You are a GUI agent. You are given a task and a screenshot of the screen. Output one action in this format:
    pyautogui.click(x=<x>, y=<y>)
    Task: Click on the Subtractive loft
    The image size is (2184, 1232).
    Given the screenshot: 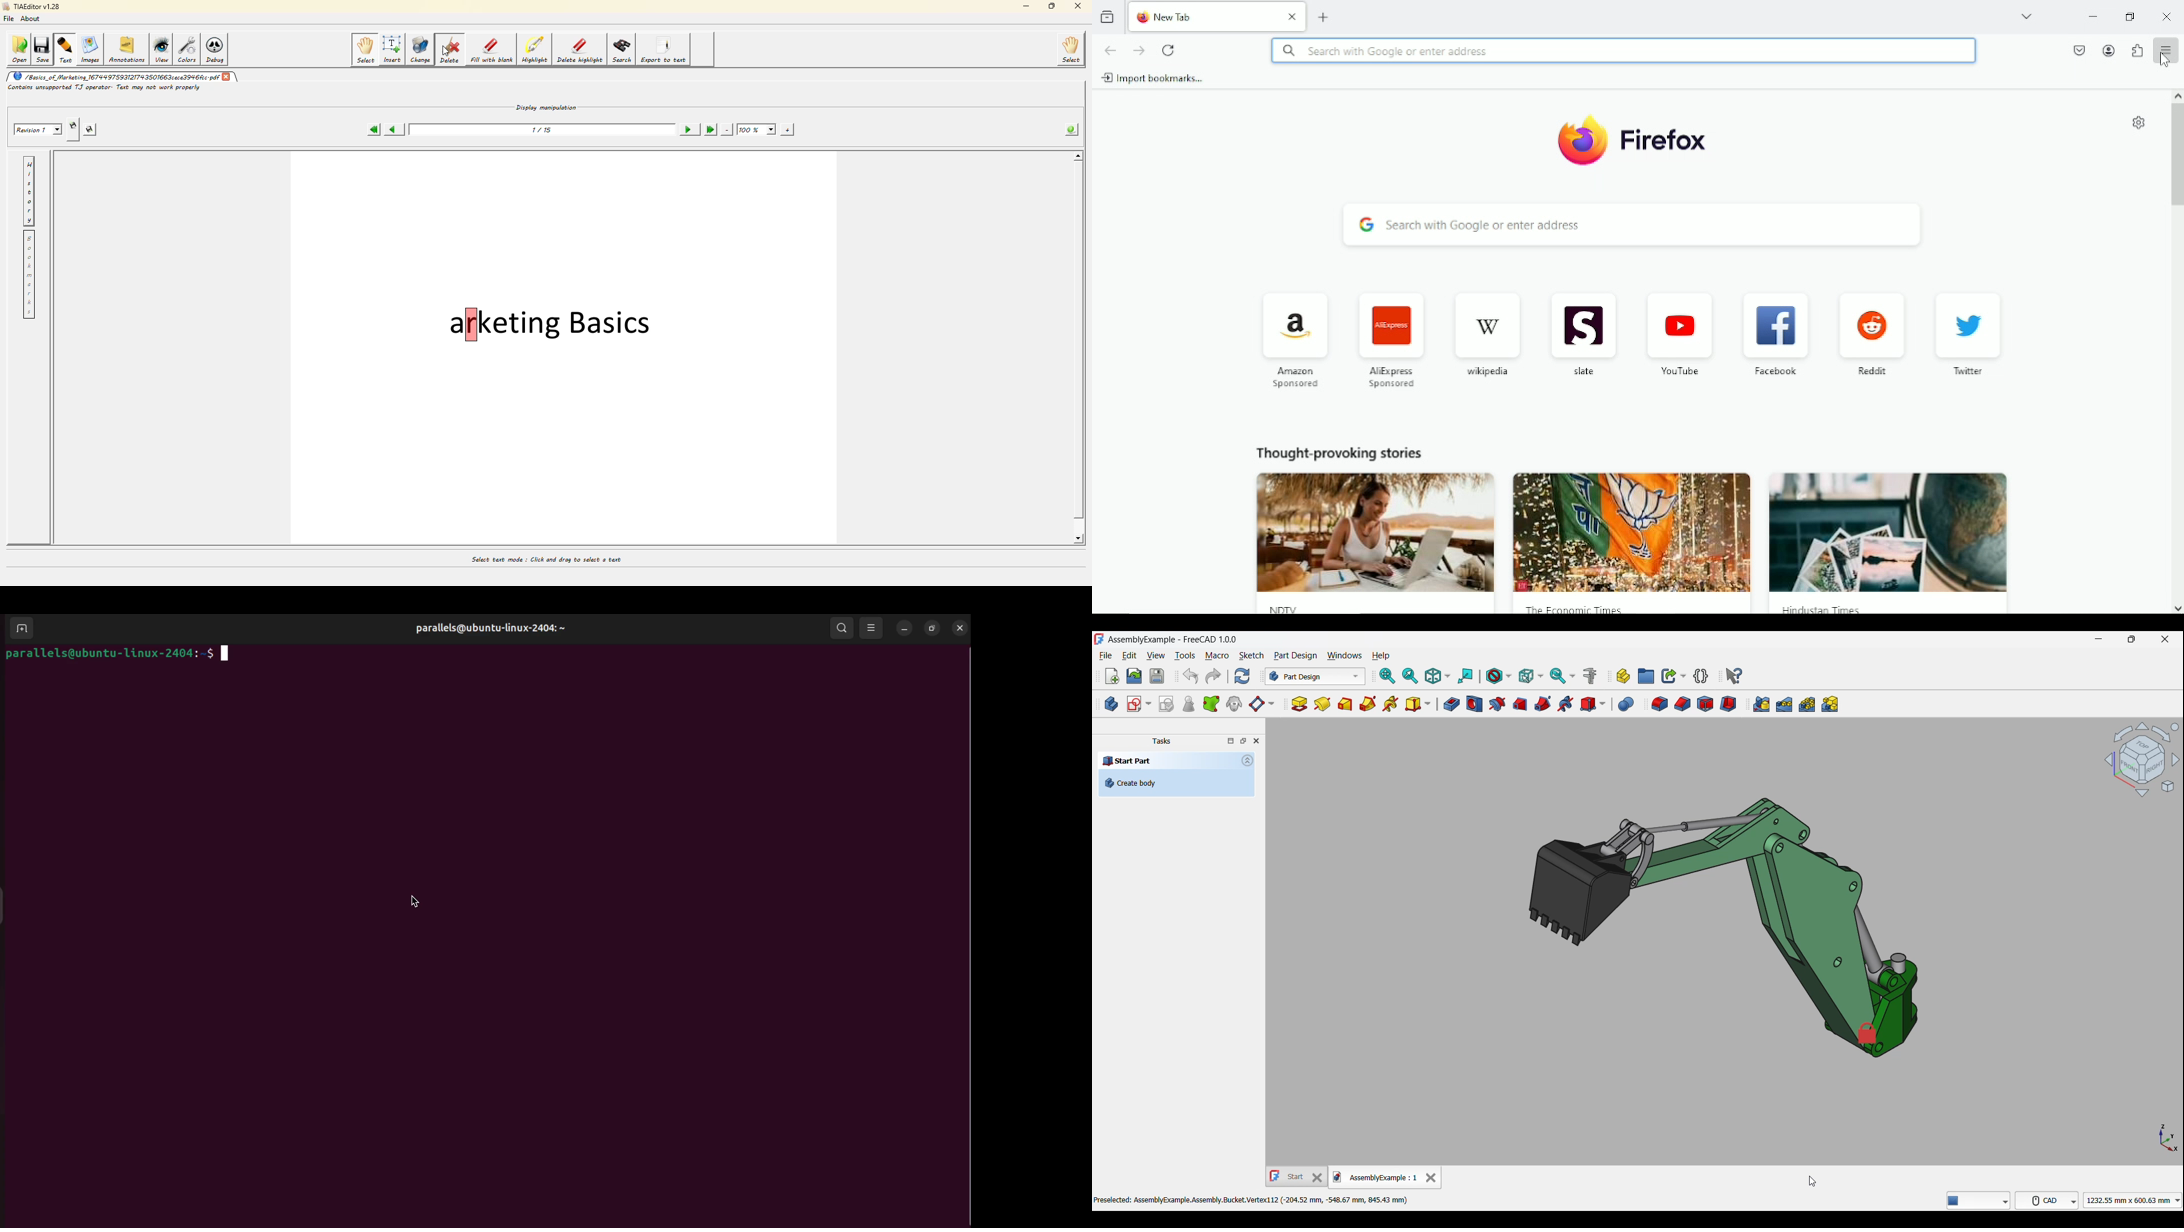 What is the action you would take?
    pyautogui.click(x=1521, y=705)
    